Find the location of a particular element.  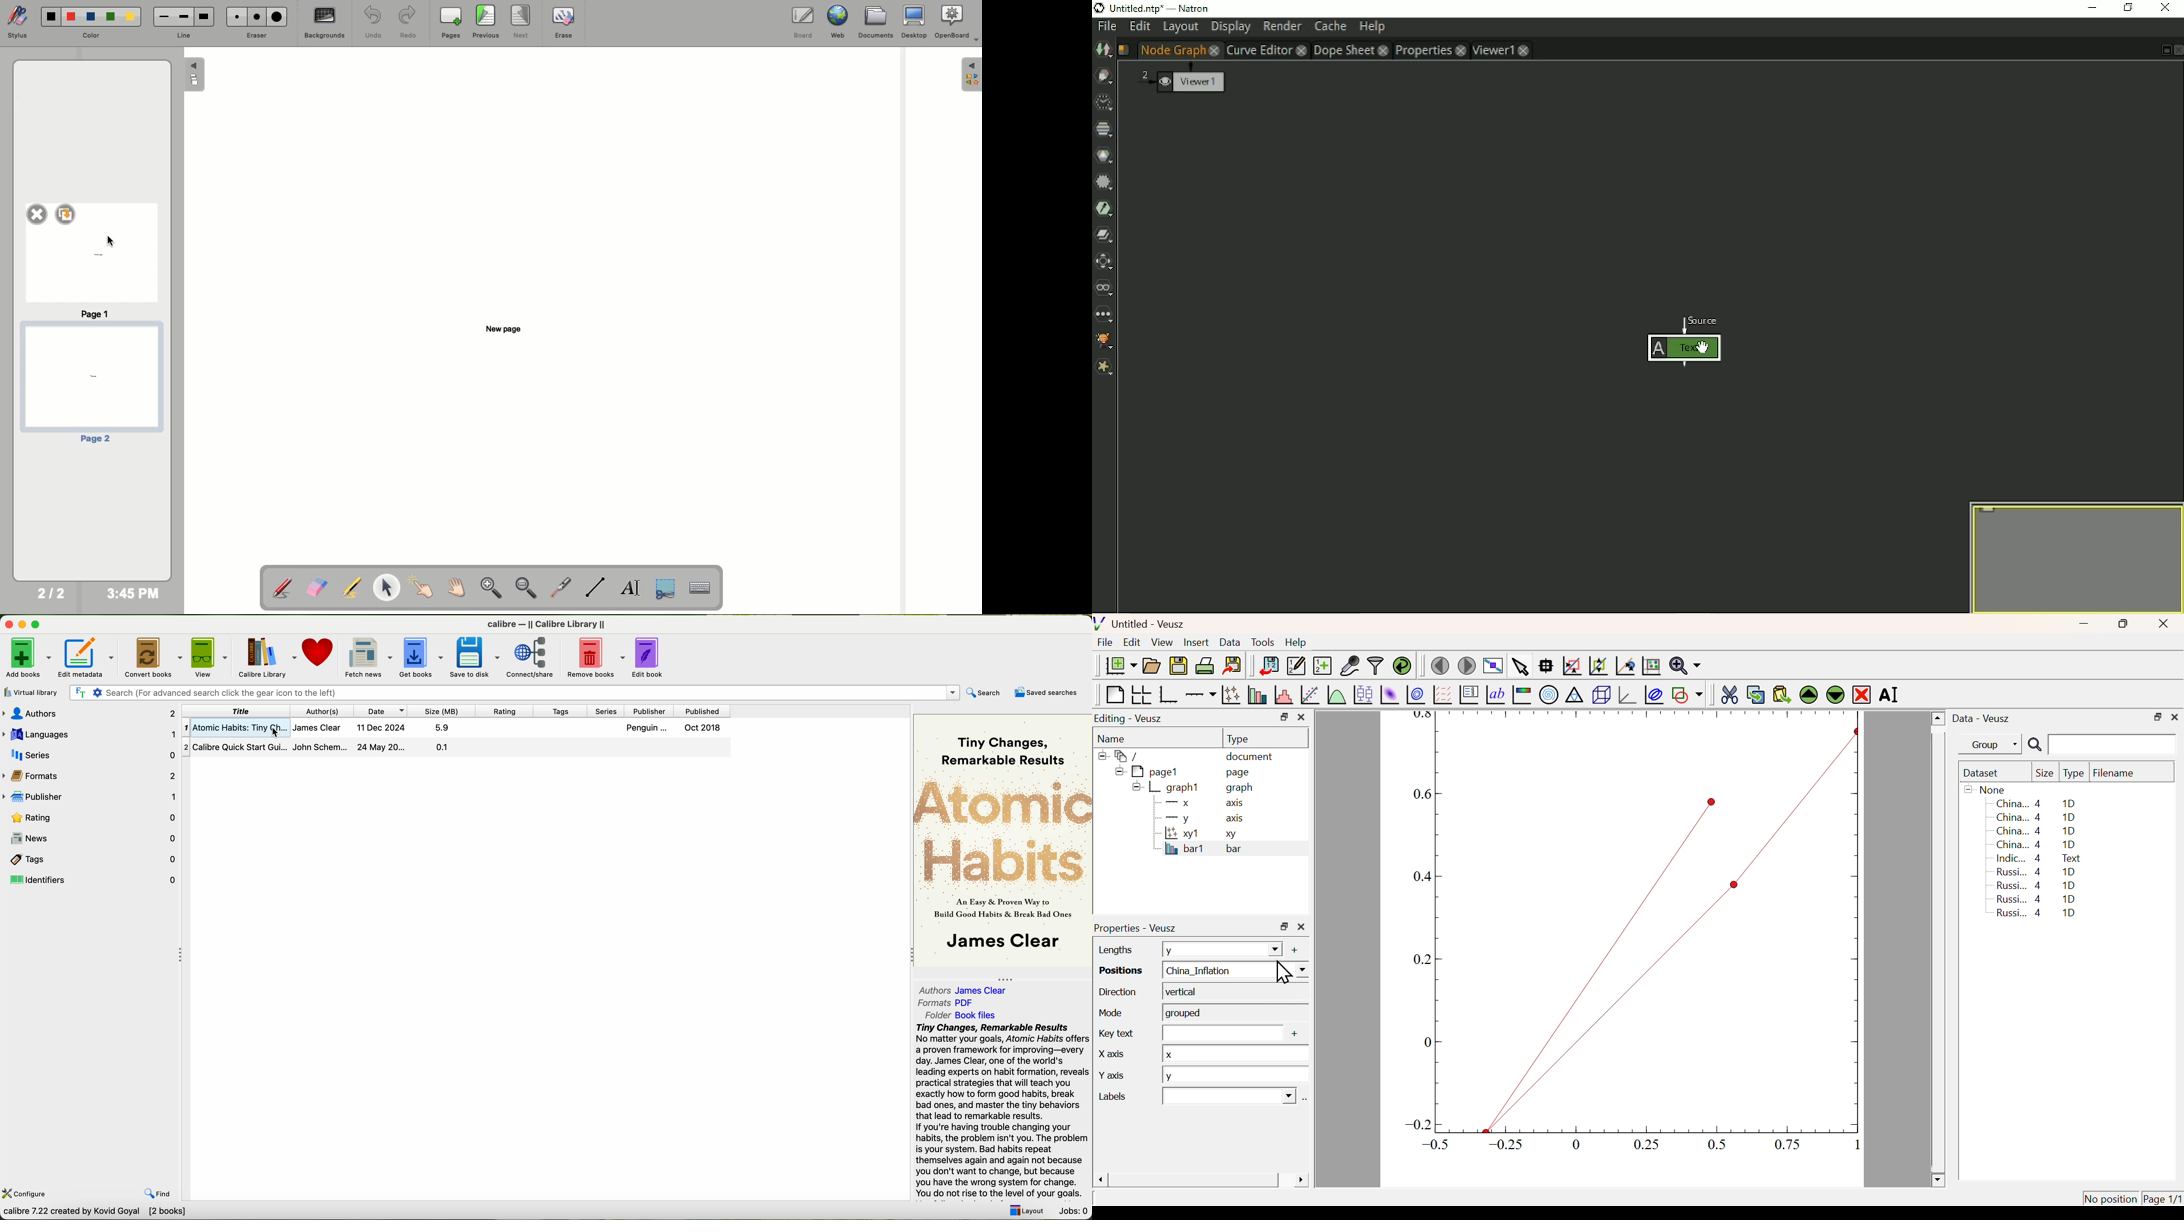

3:45 PM is located at coordinates (132, 594).